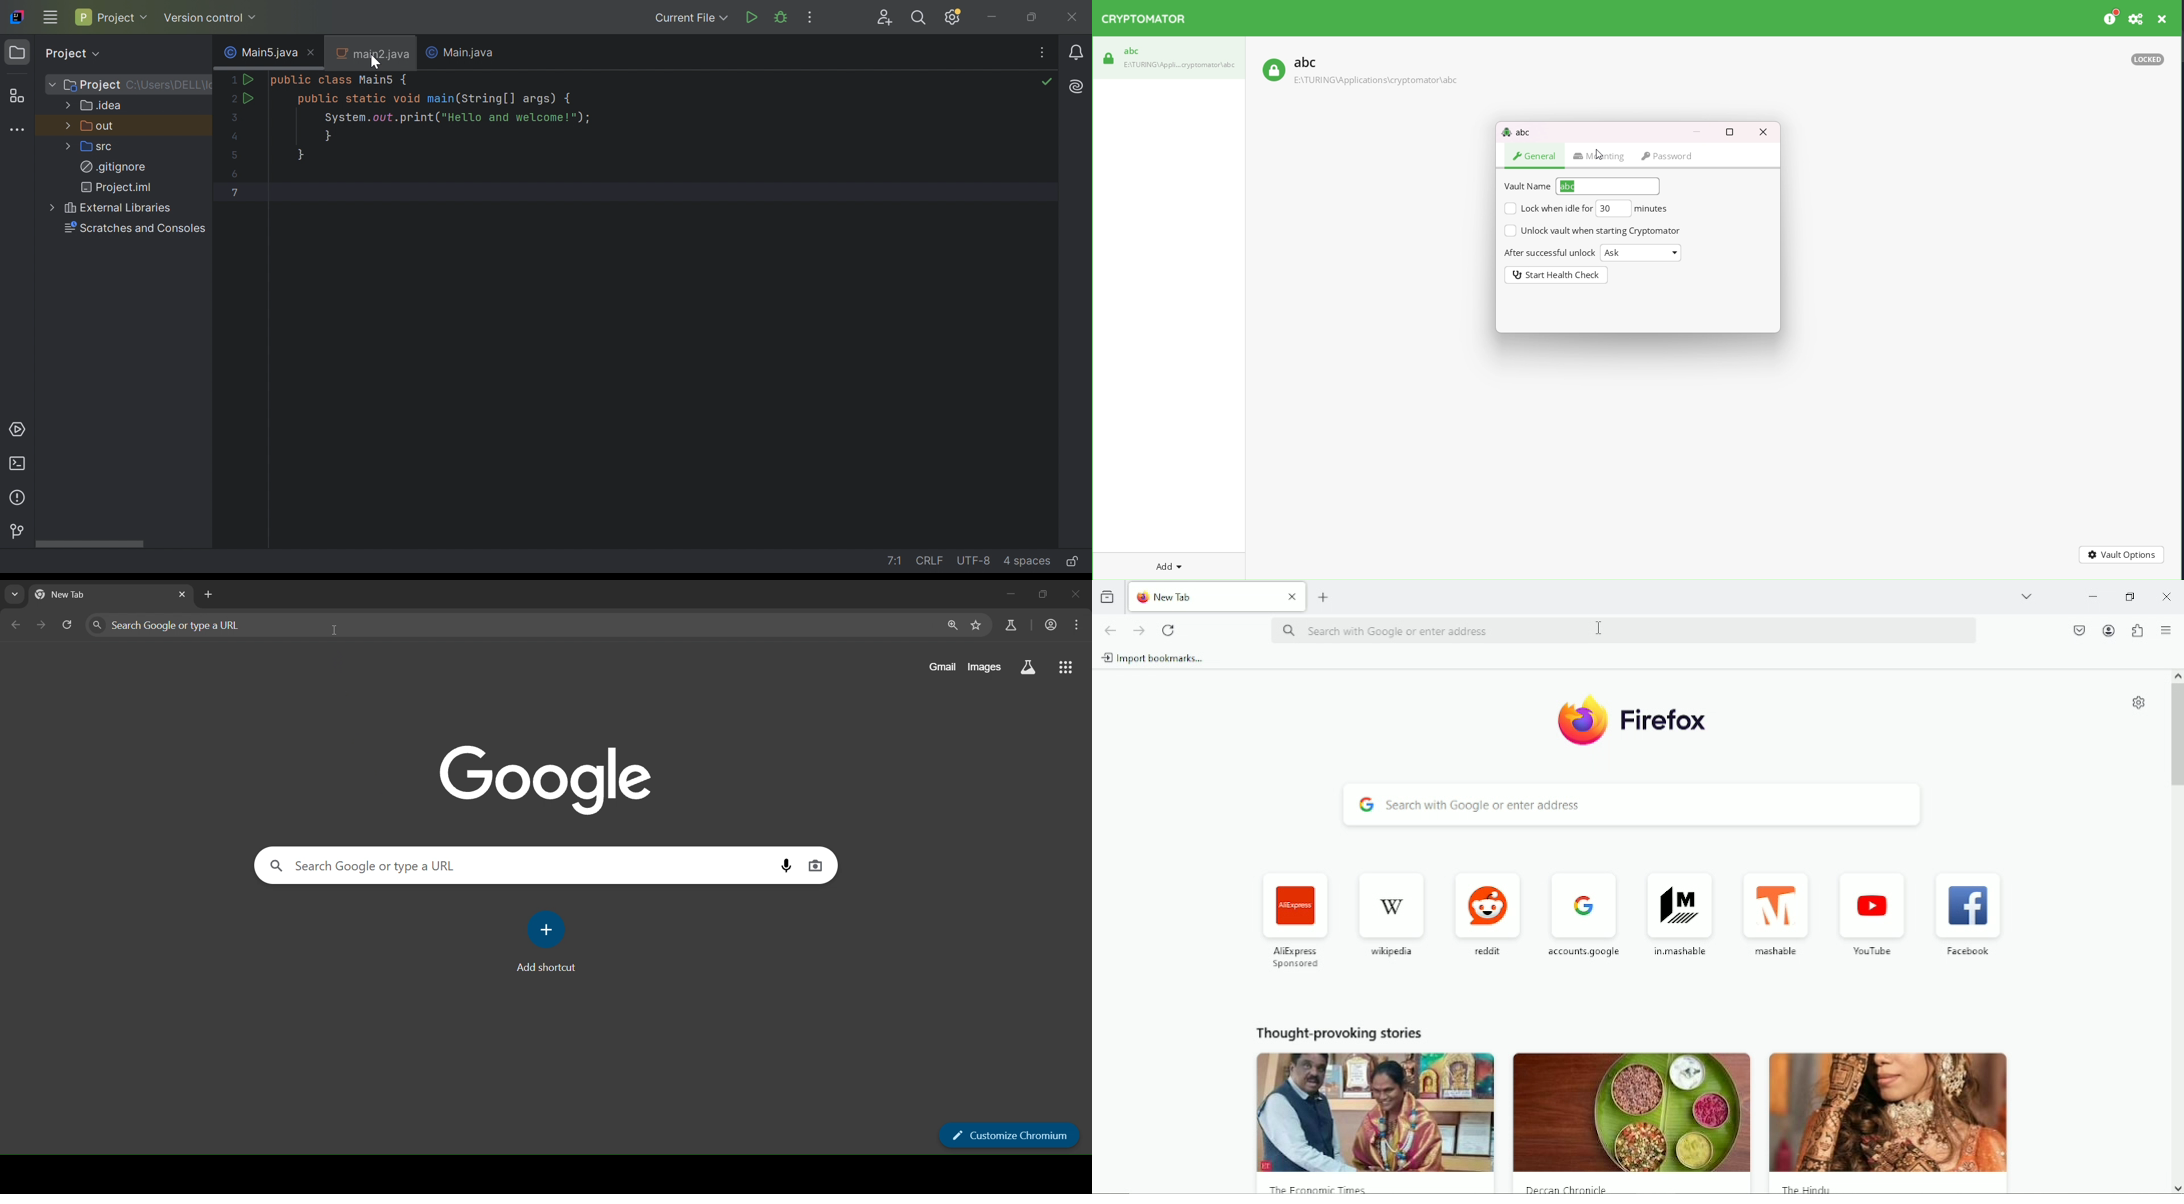 This screenshot has width=2184, height=1204. What do you see at coordinates (1155, 657) in the screenshot?
I see `import bookmarks` at bounding box center [1155, 657].